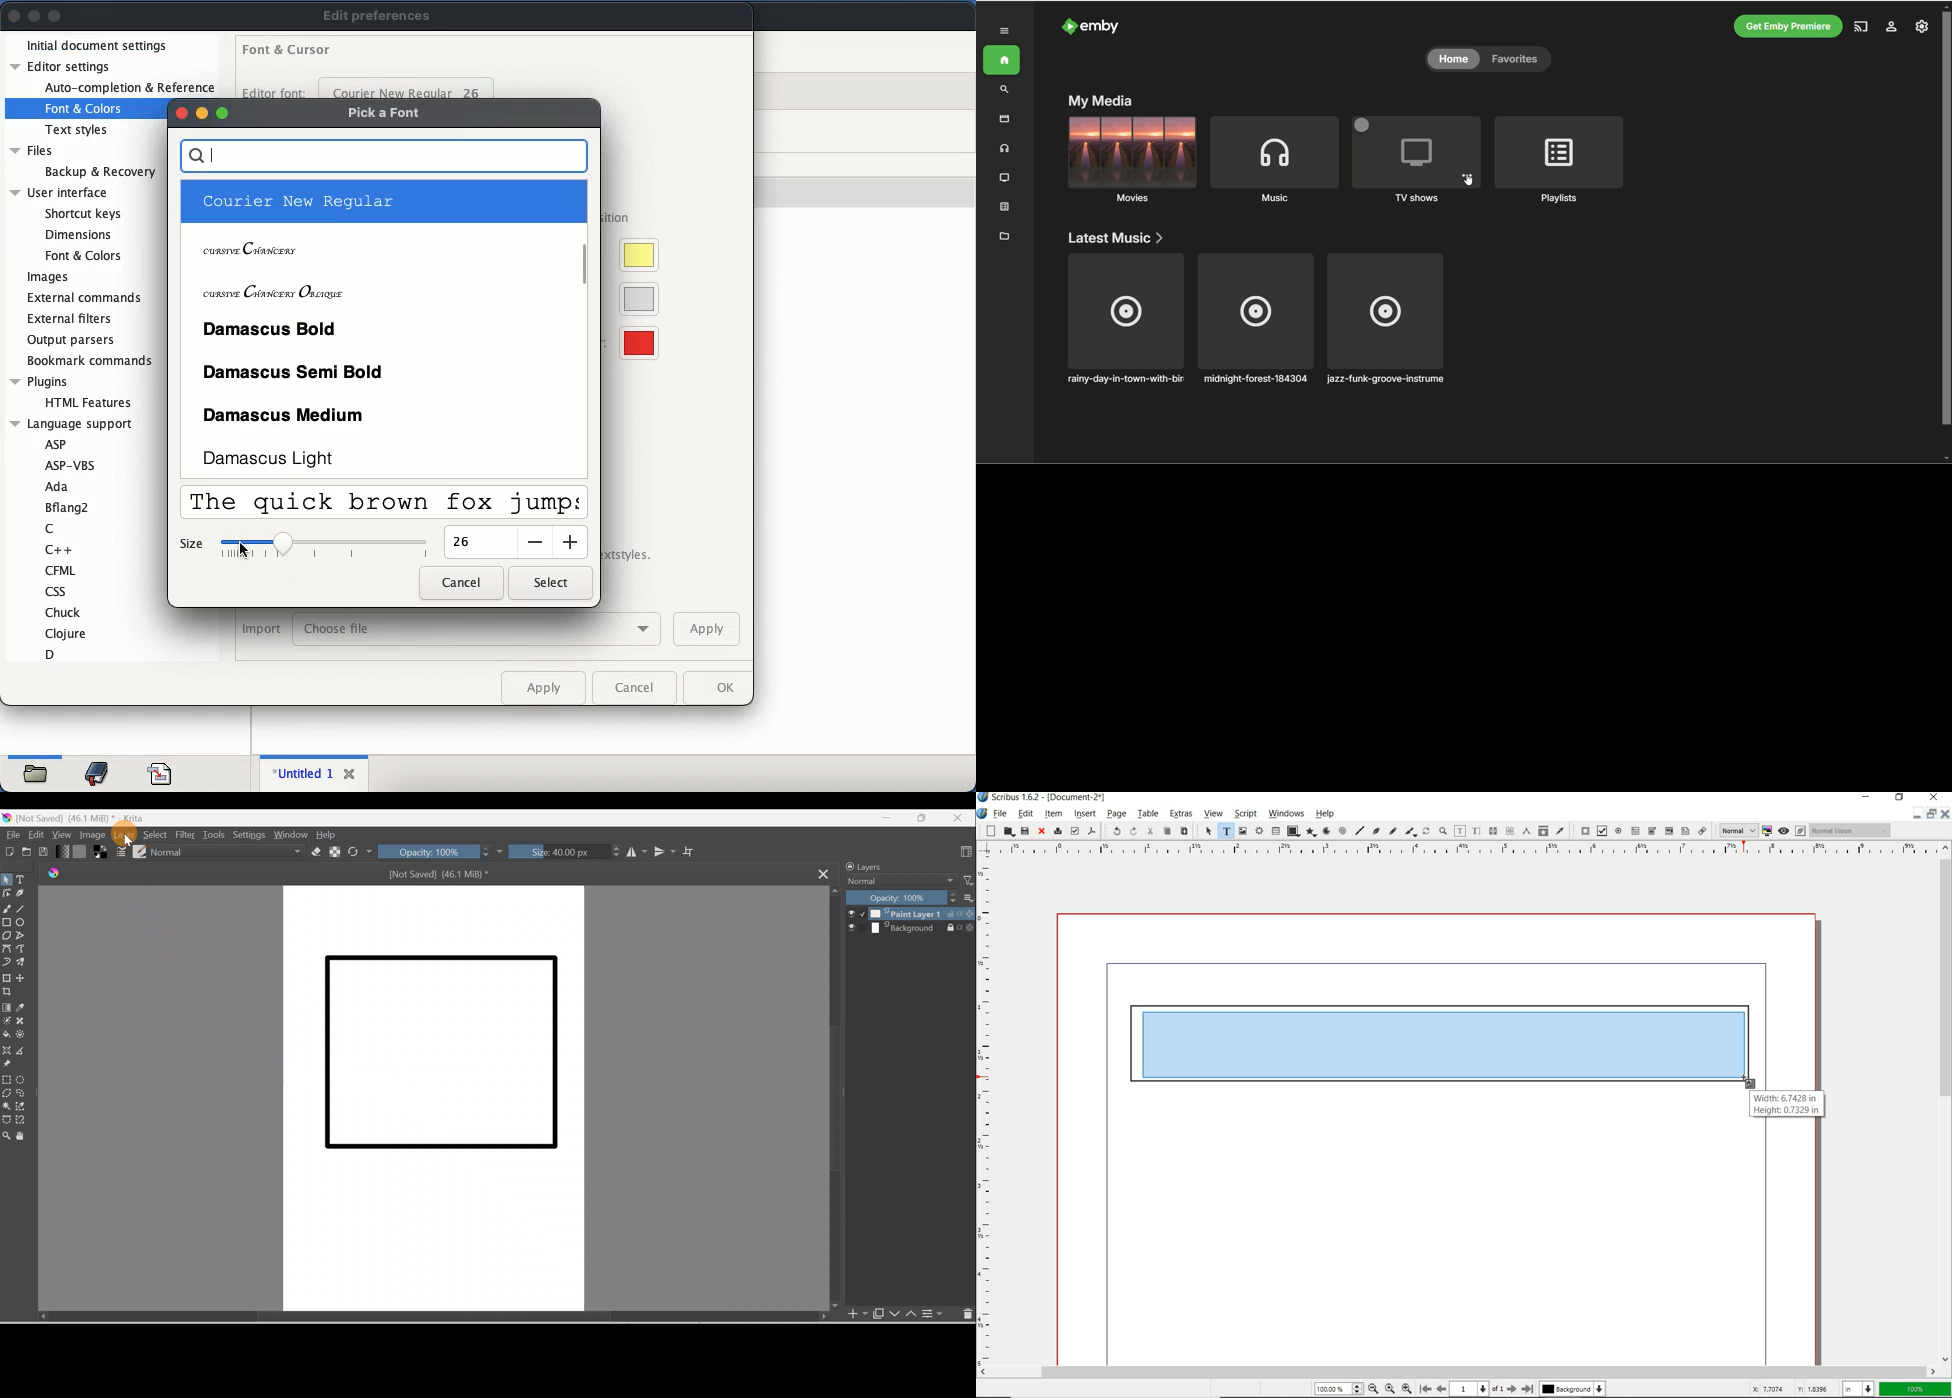 The image size is (1960, 1400). Describe the element at coordinates (79, 129) in the screenshot. I see `text styles` at that location.